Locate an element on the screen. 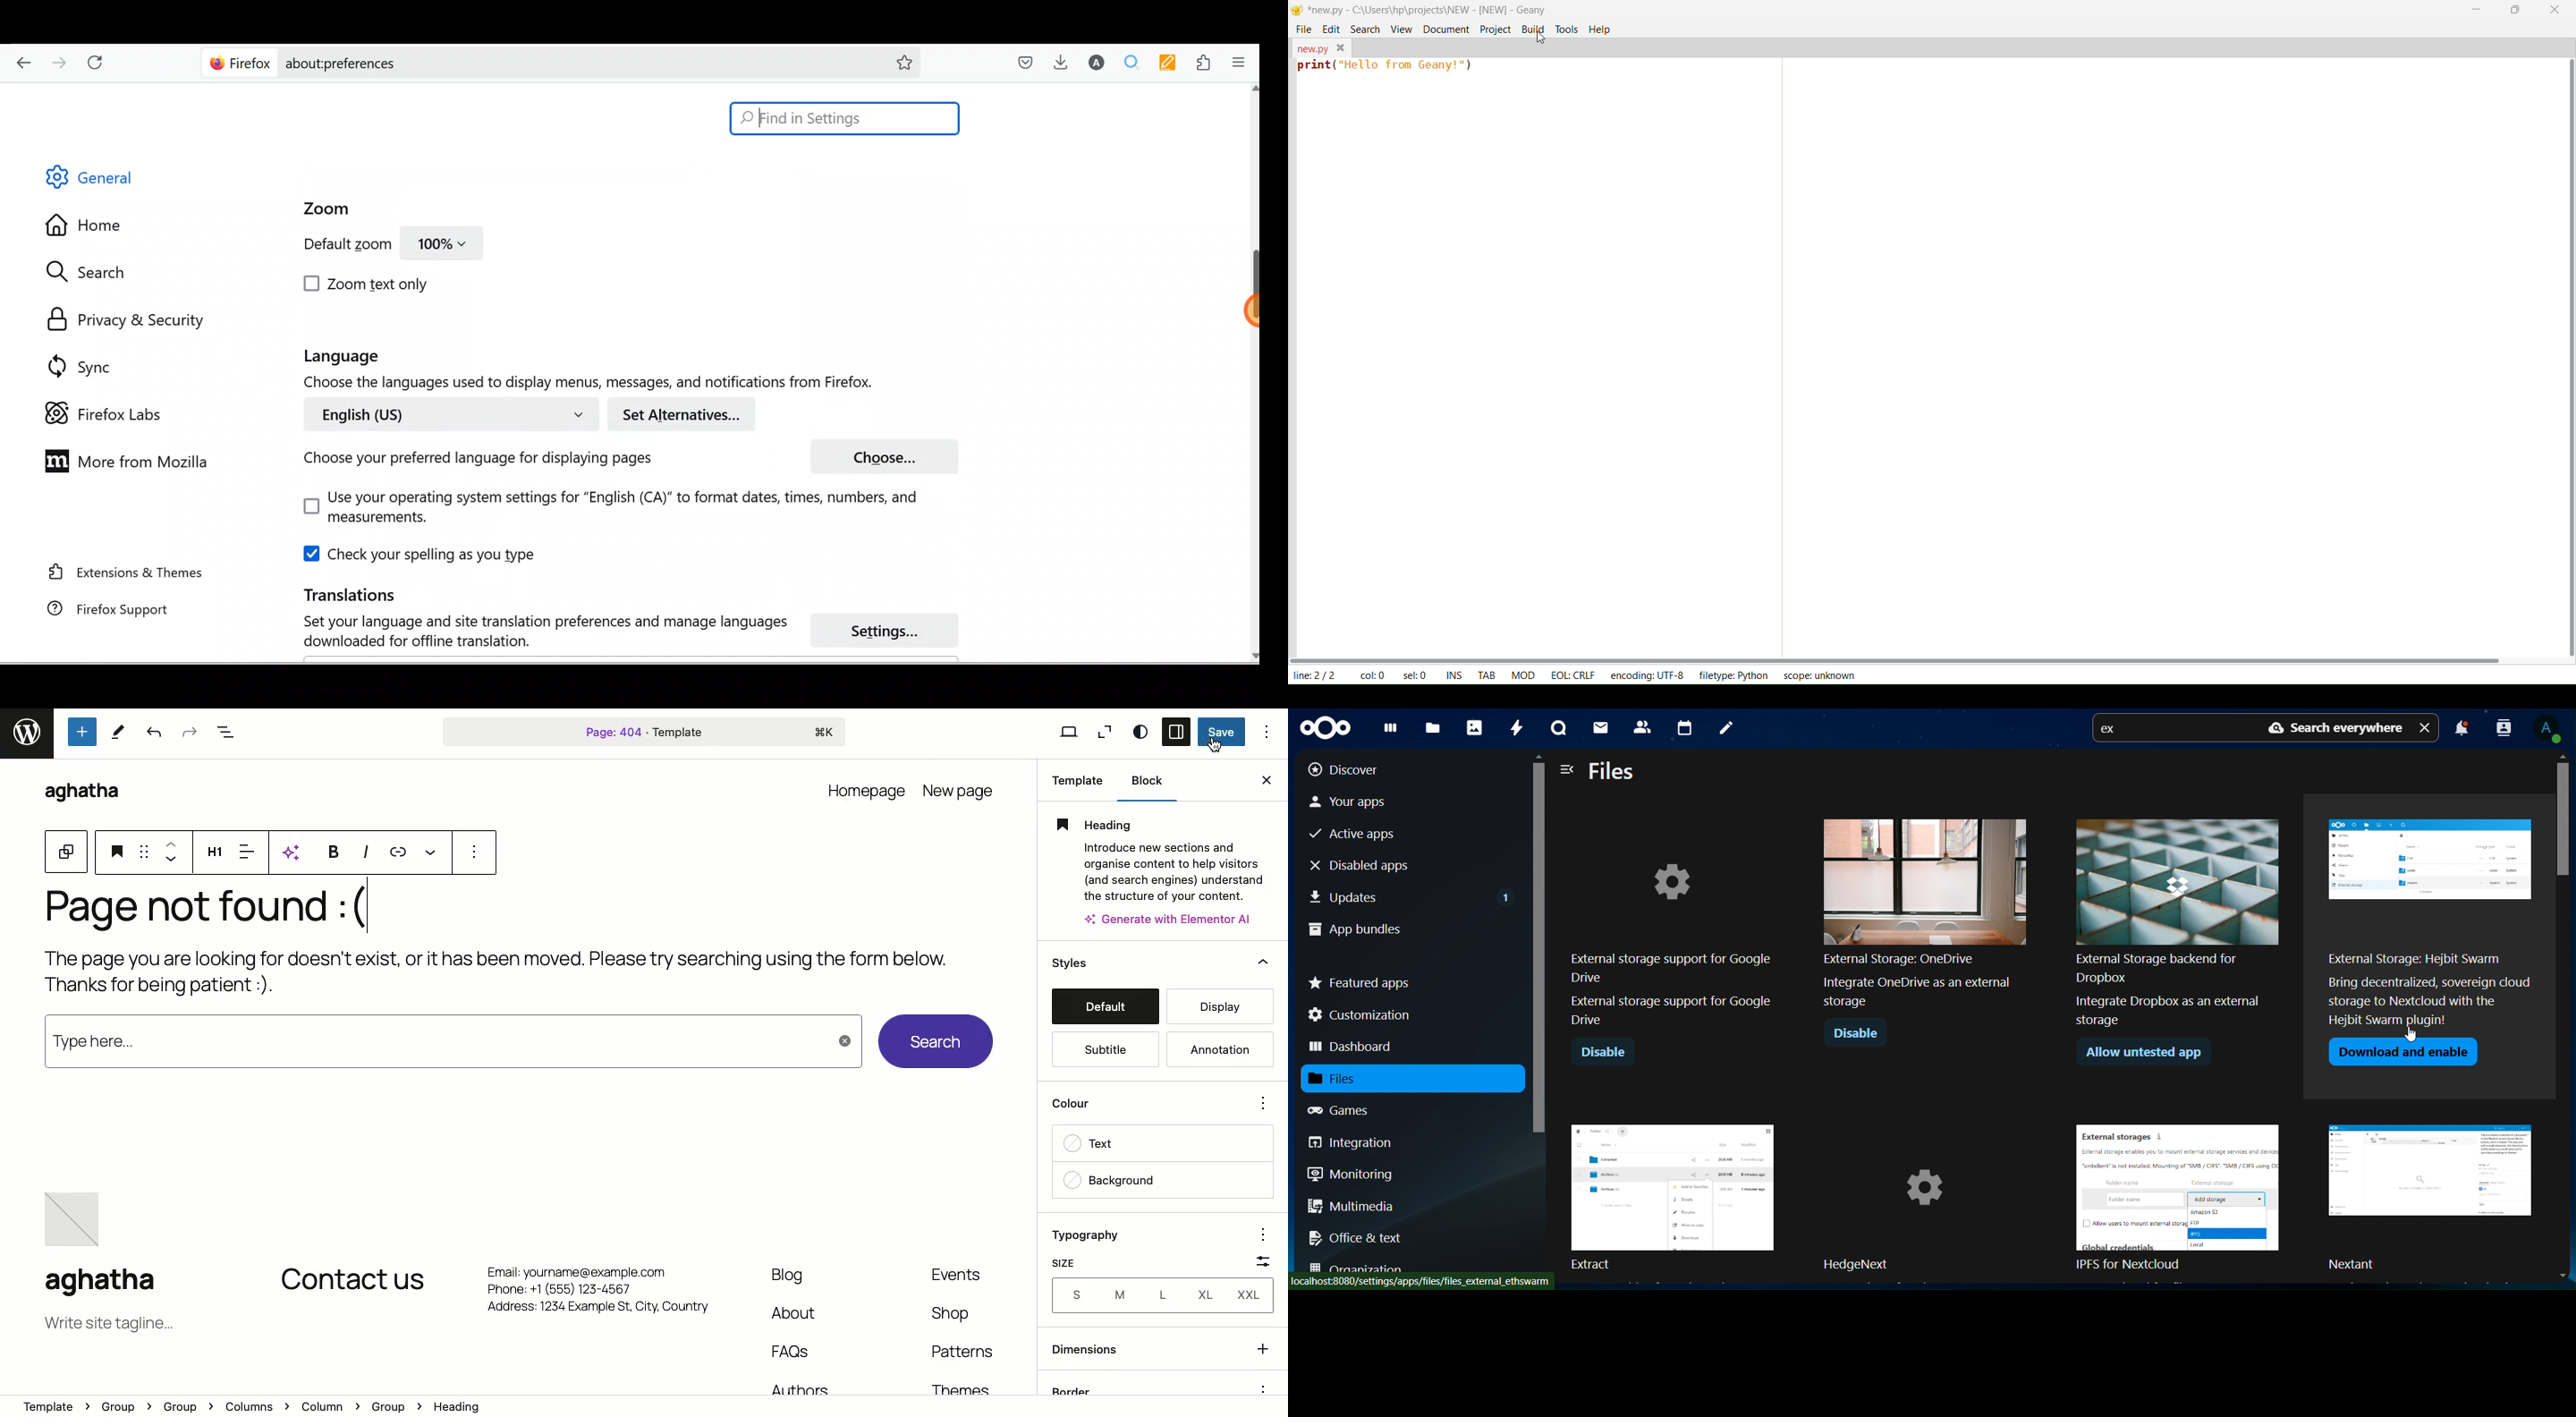 The image size is (2576, 1428). updates is located at coordinates (1412, 895).